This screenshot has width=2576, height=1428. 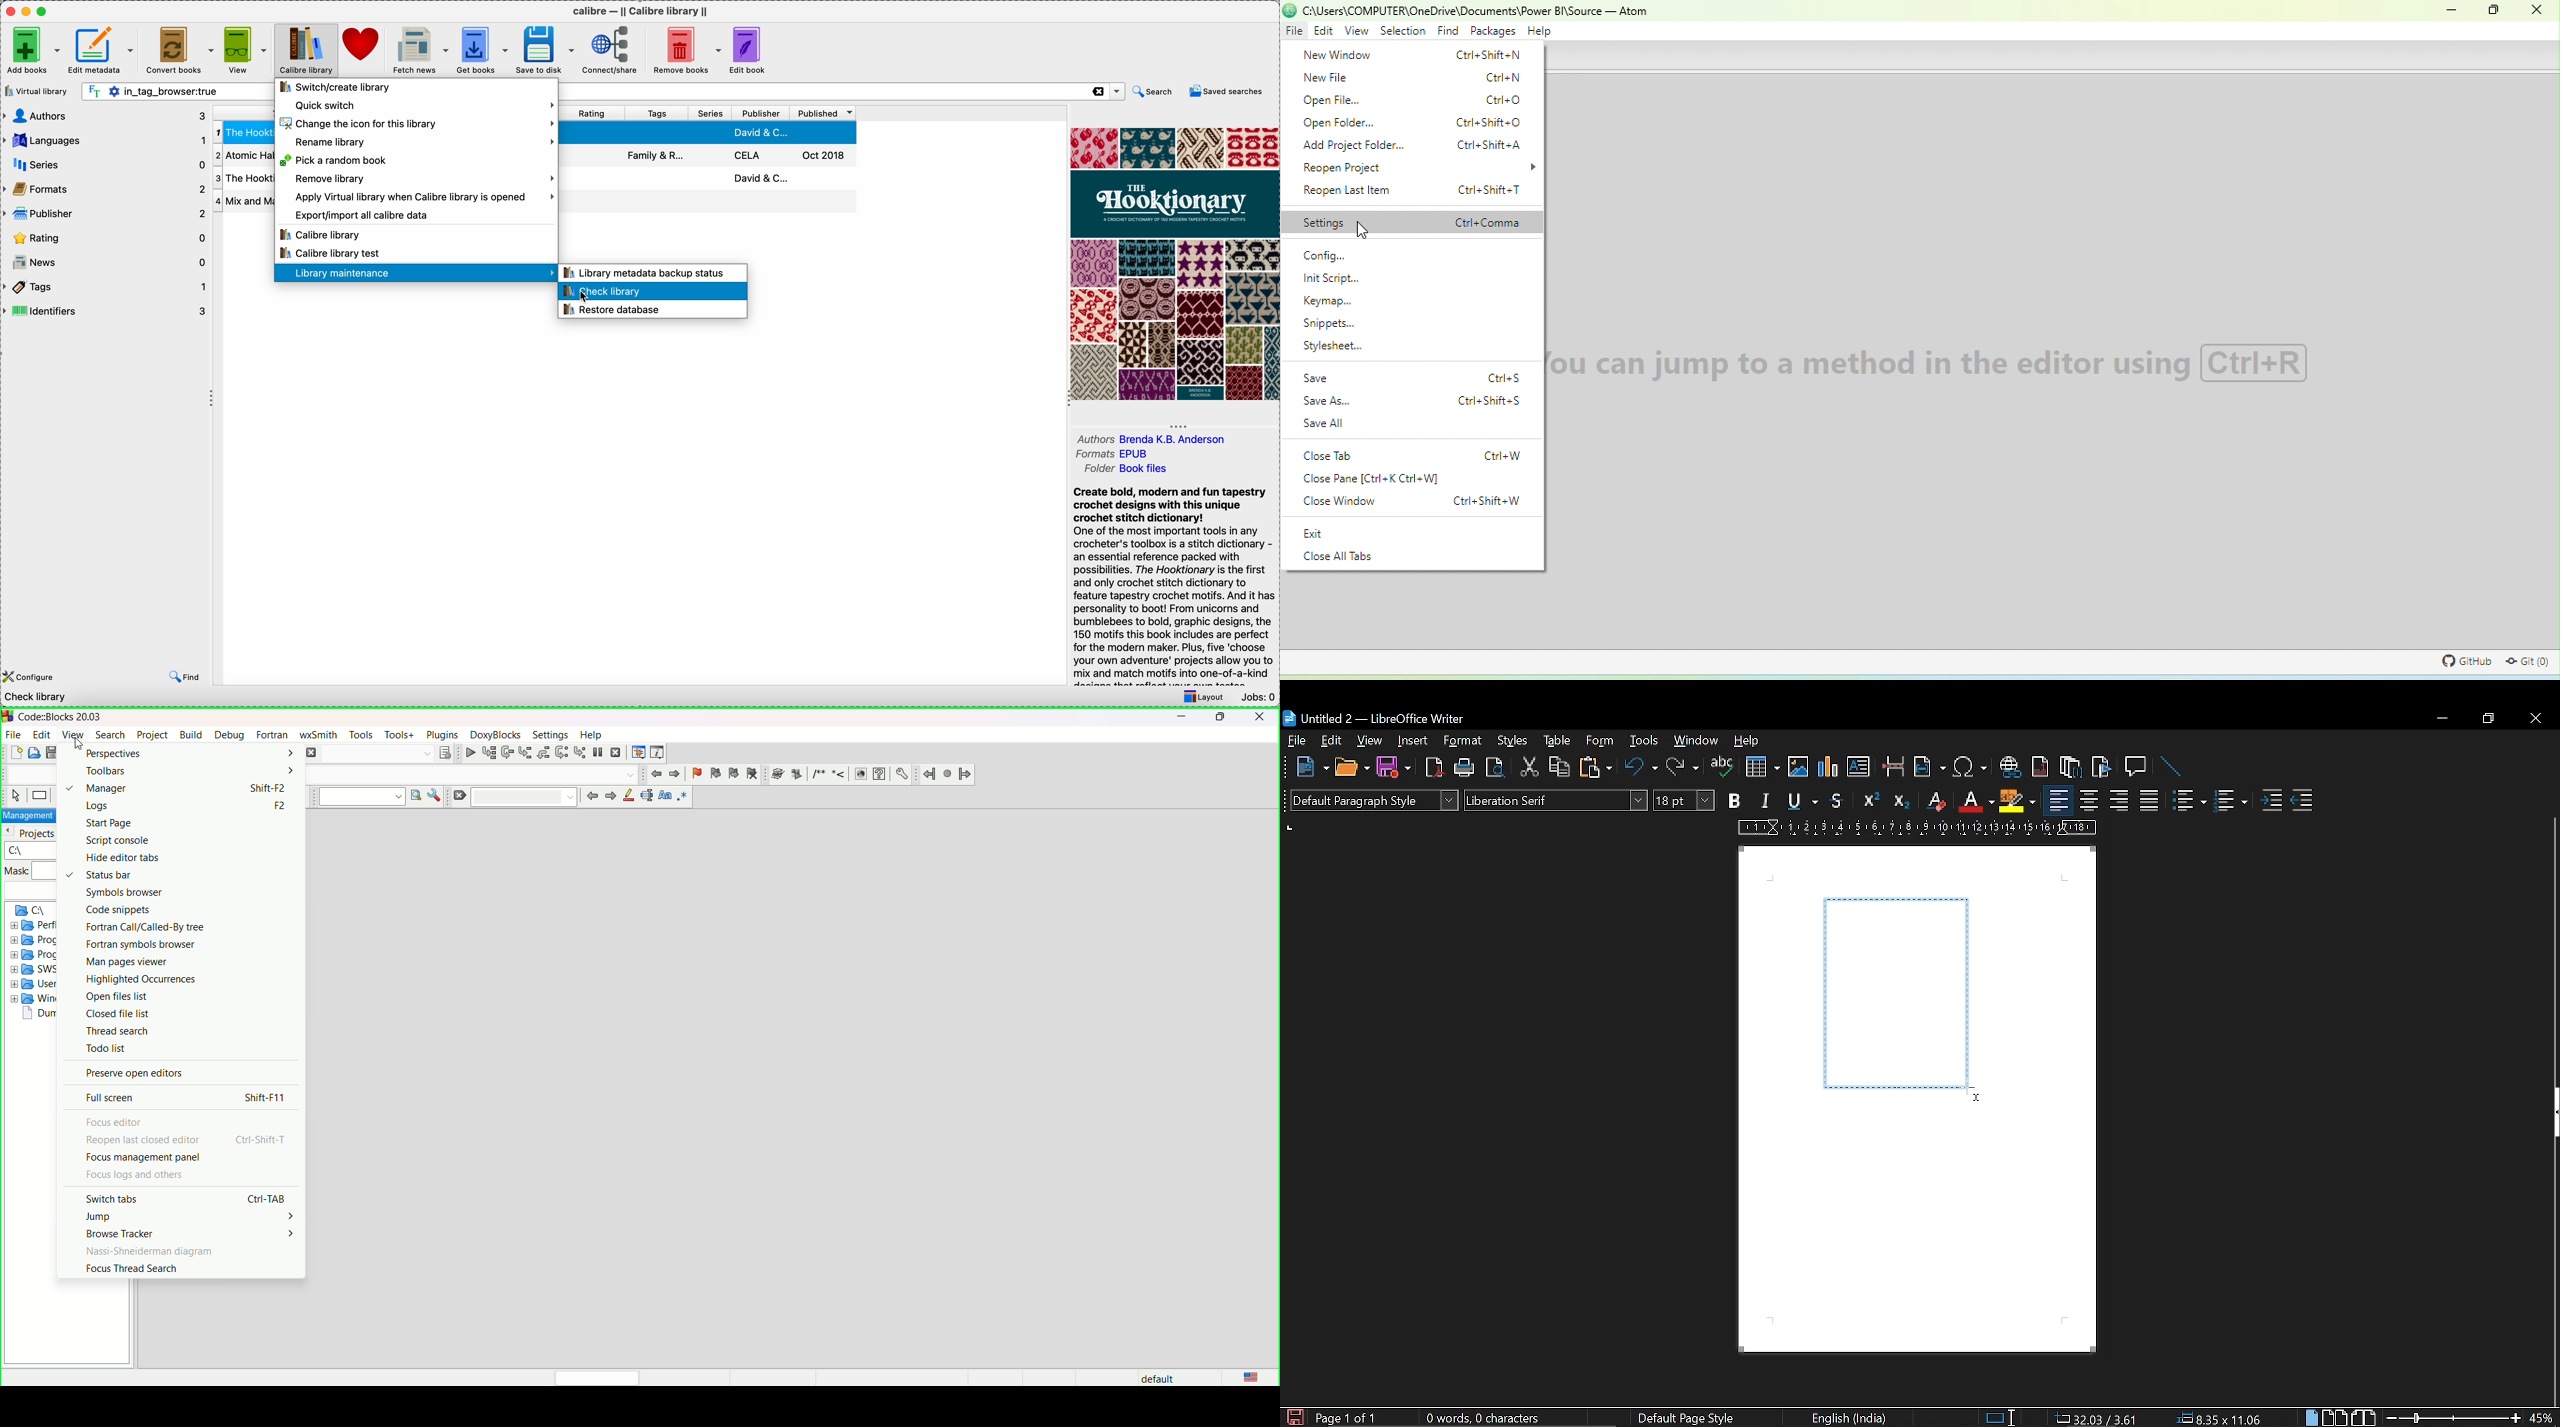 What do you see at coordinates (2310, 1418) in the screenshot?
I see `single page view` at bounding box center [2310, 1418].